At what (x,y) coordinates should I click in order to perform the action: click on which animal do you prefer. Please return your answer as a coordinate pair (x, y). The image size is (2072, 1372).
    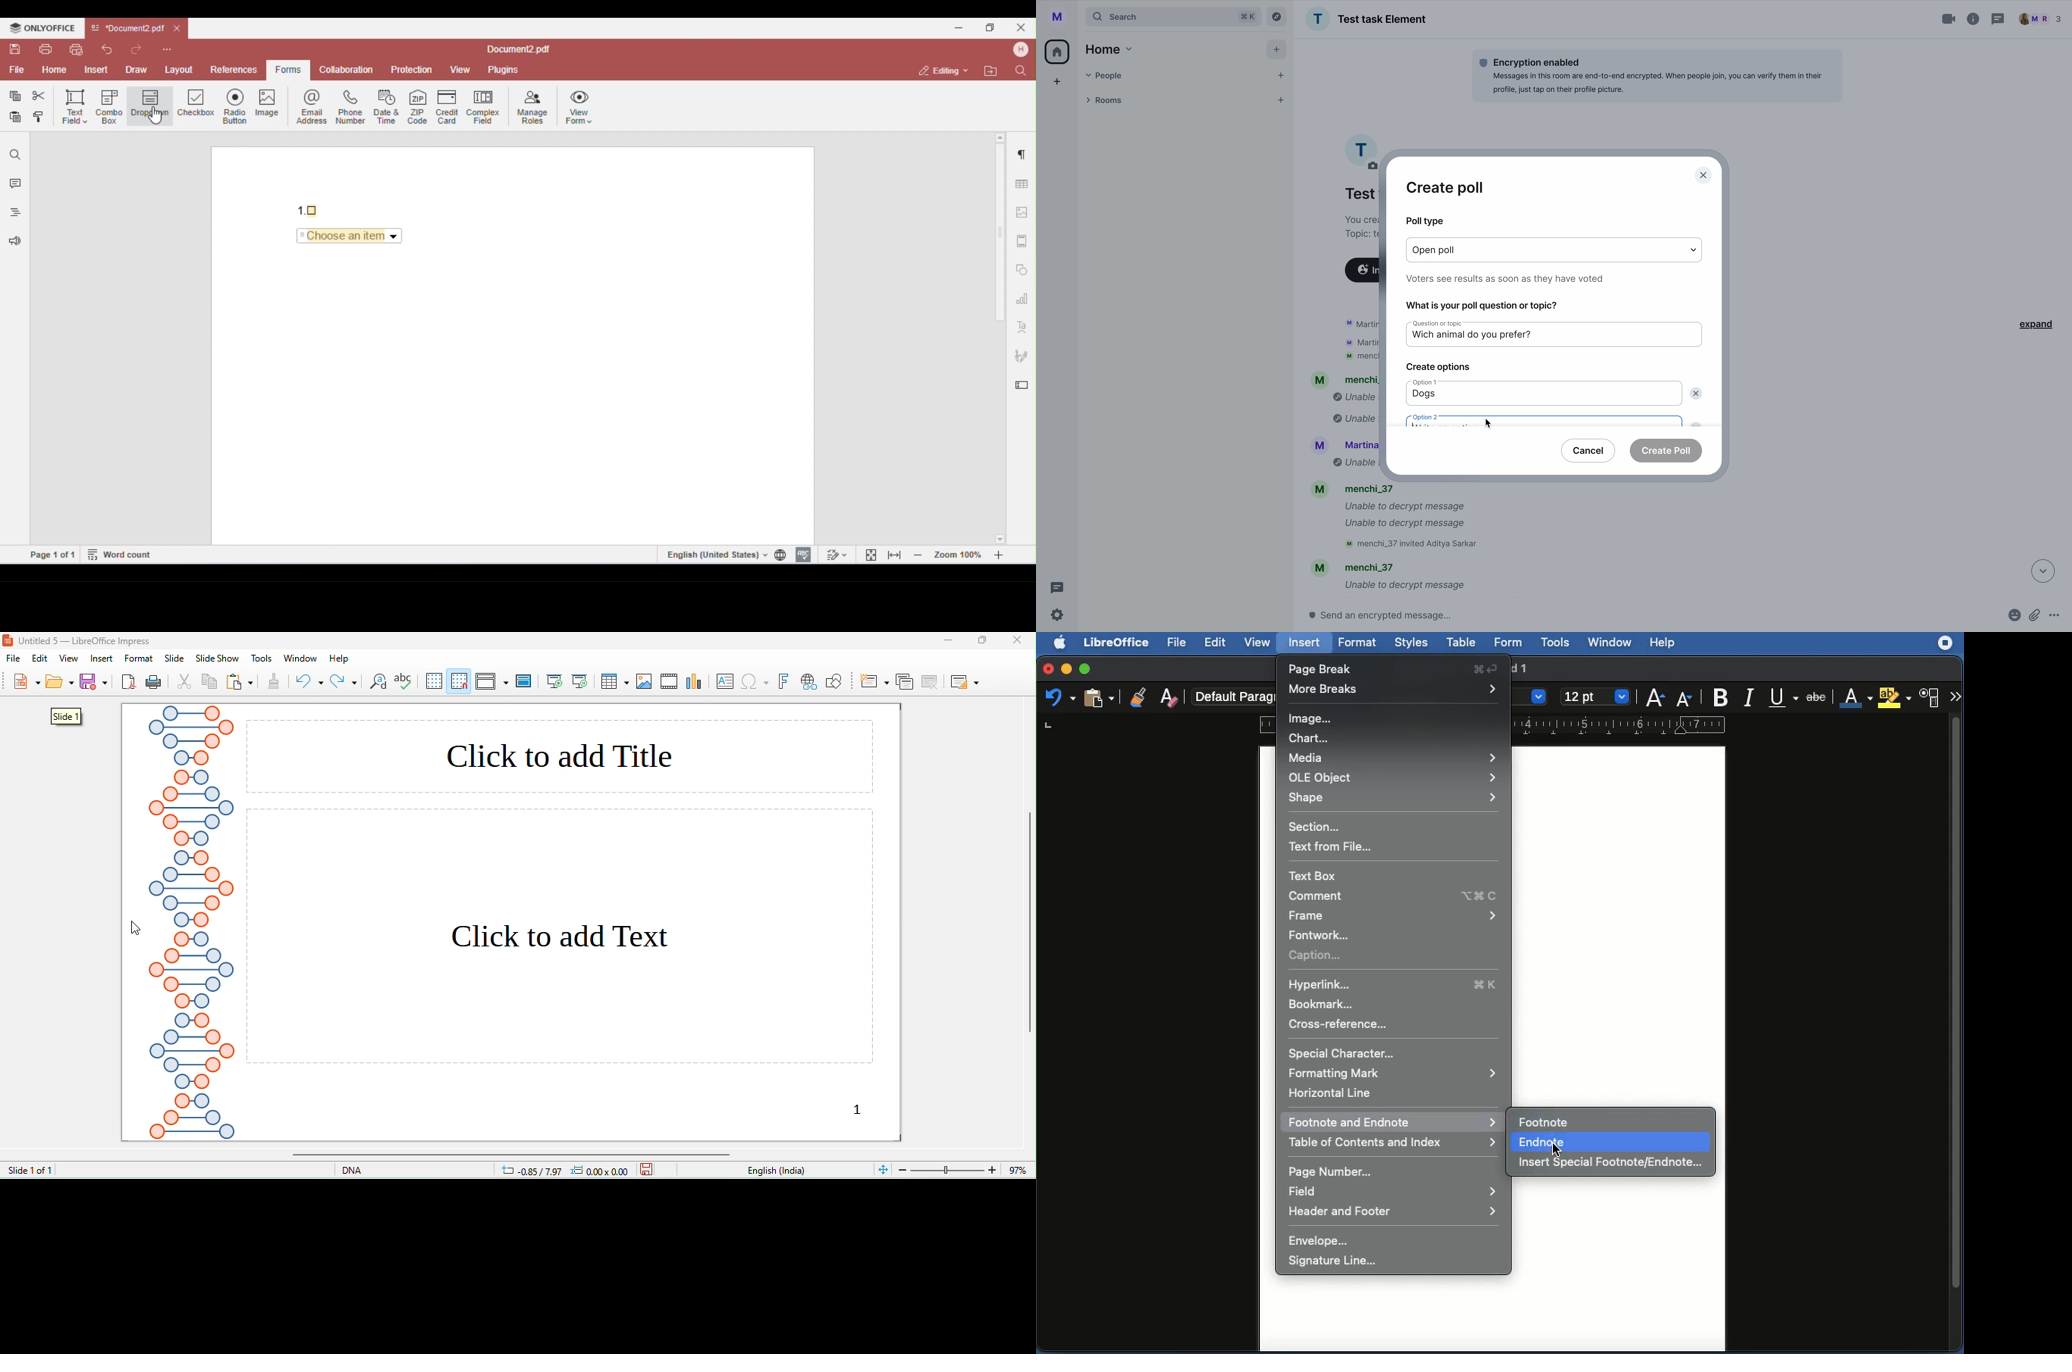
    Looking at the image, I should click on (1472, 339).